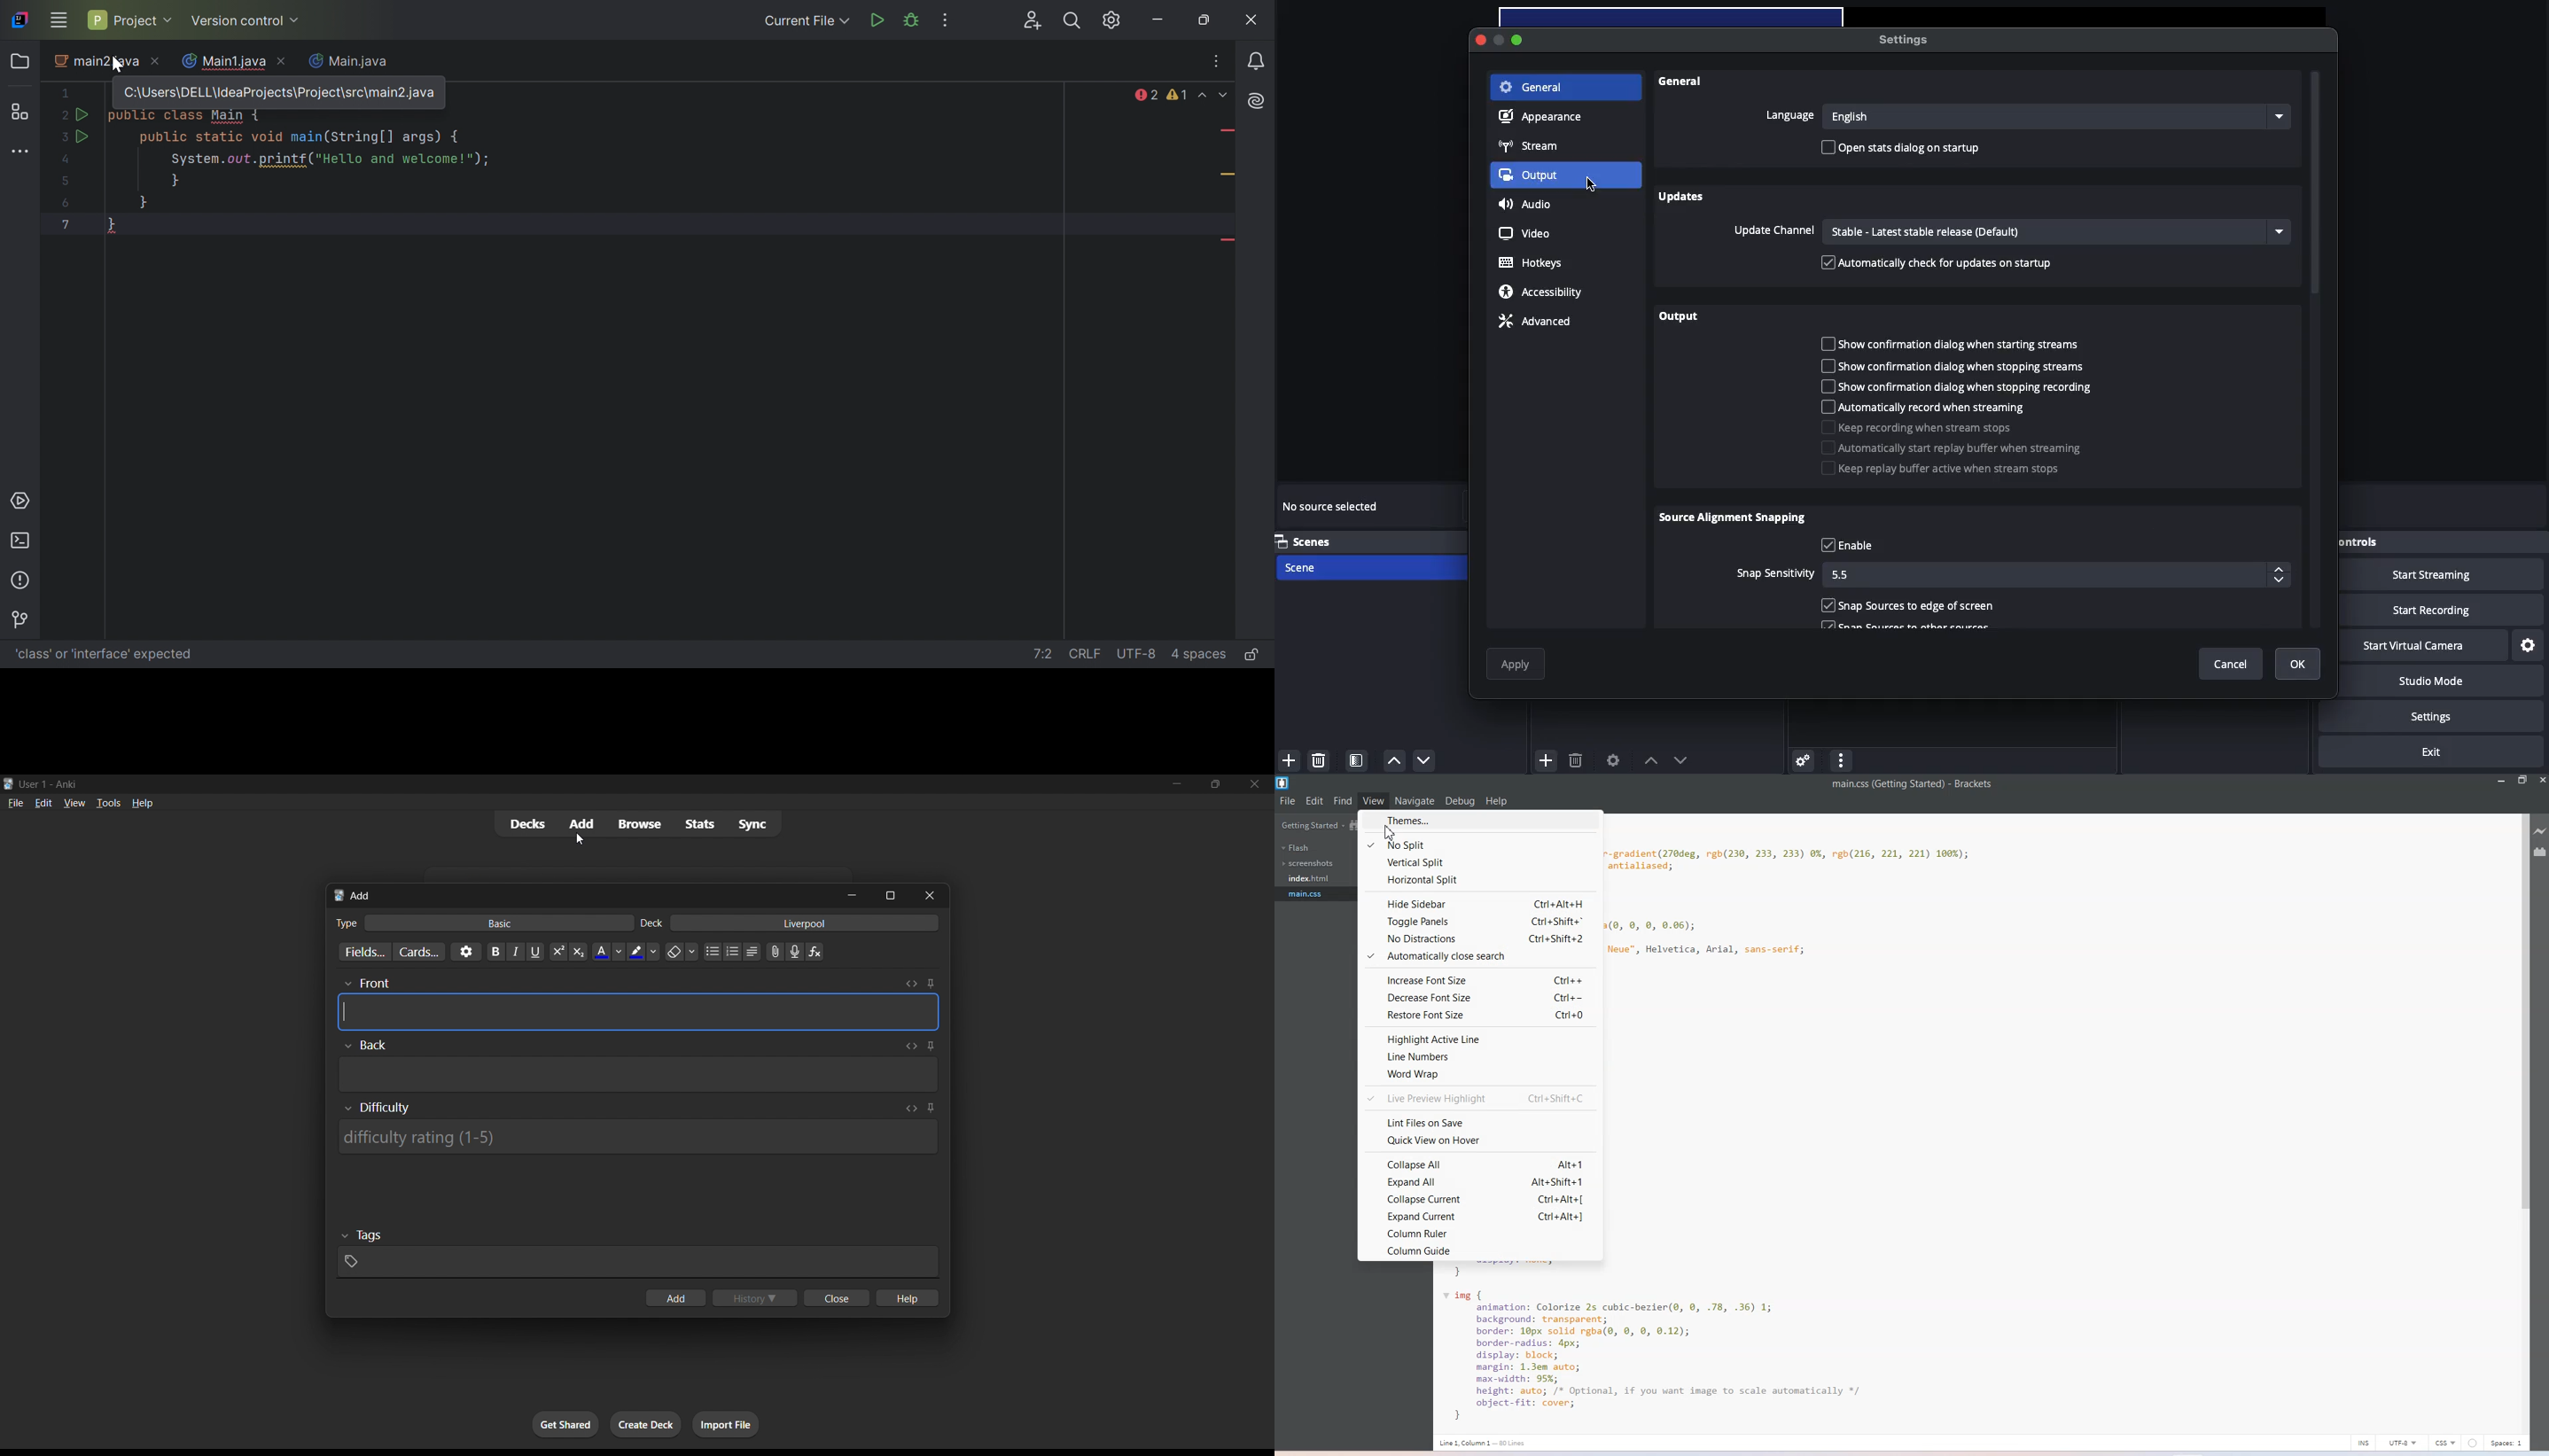  Describe the element at coordinates (517, 953) in the screenshot. I see `italic` at that location.